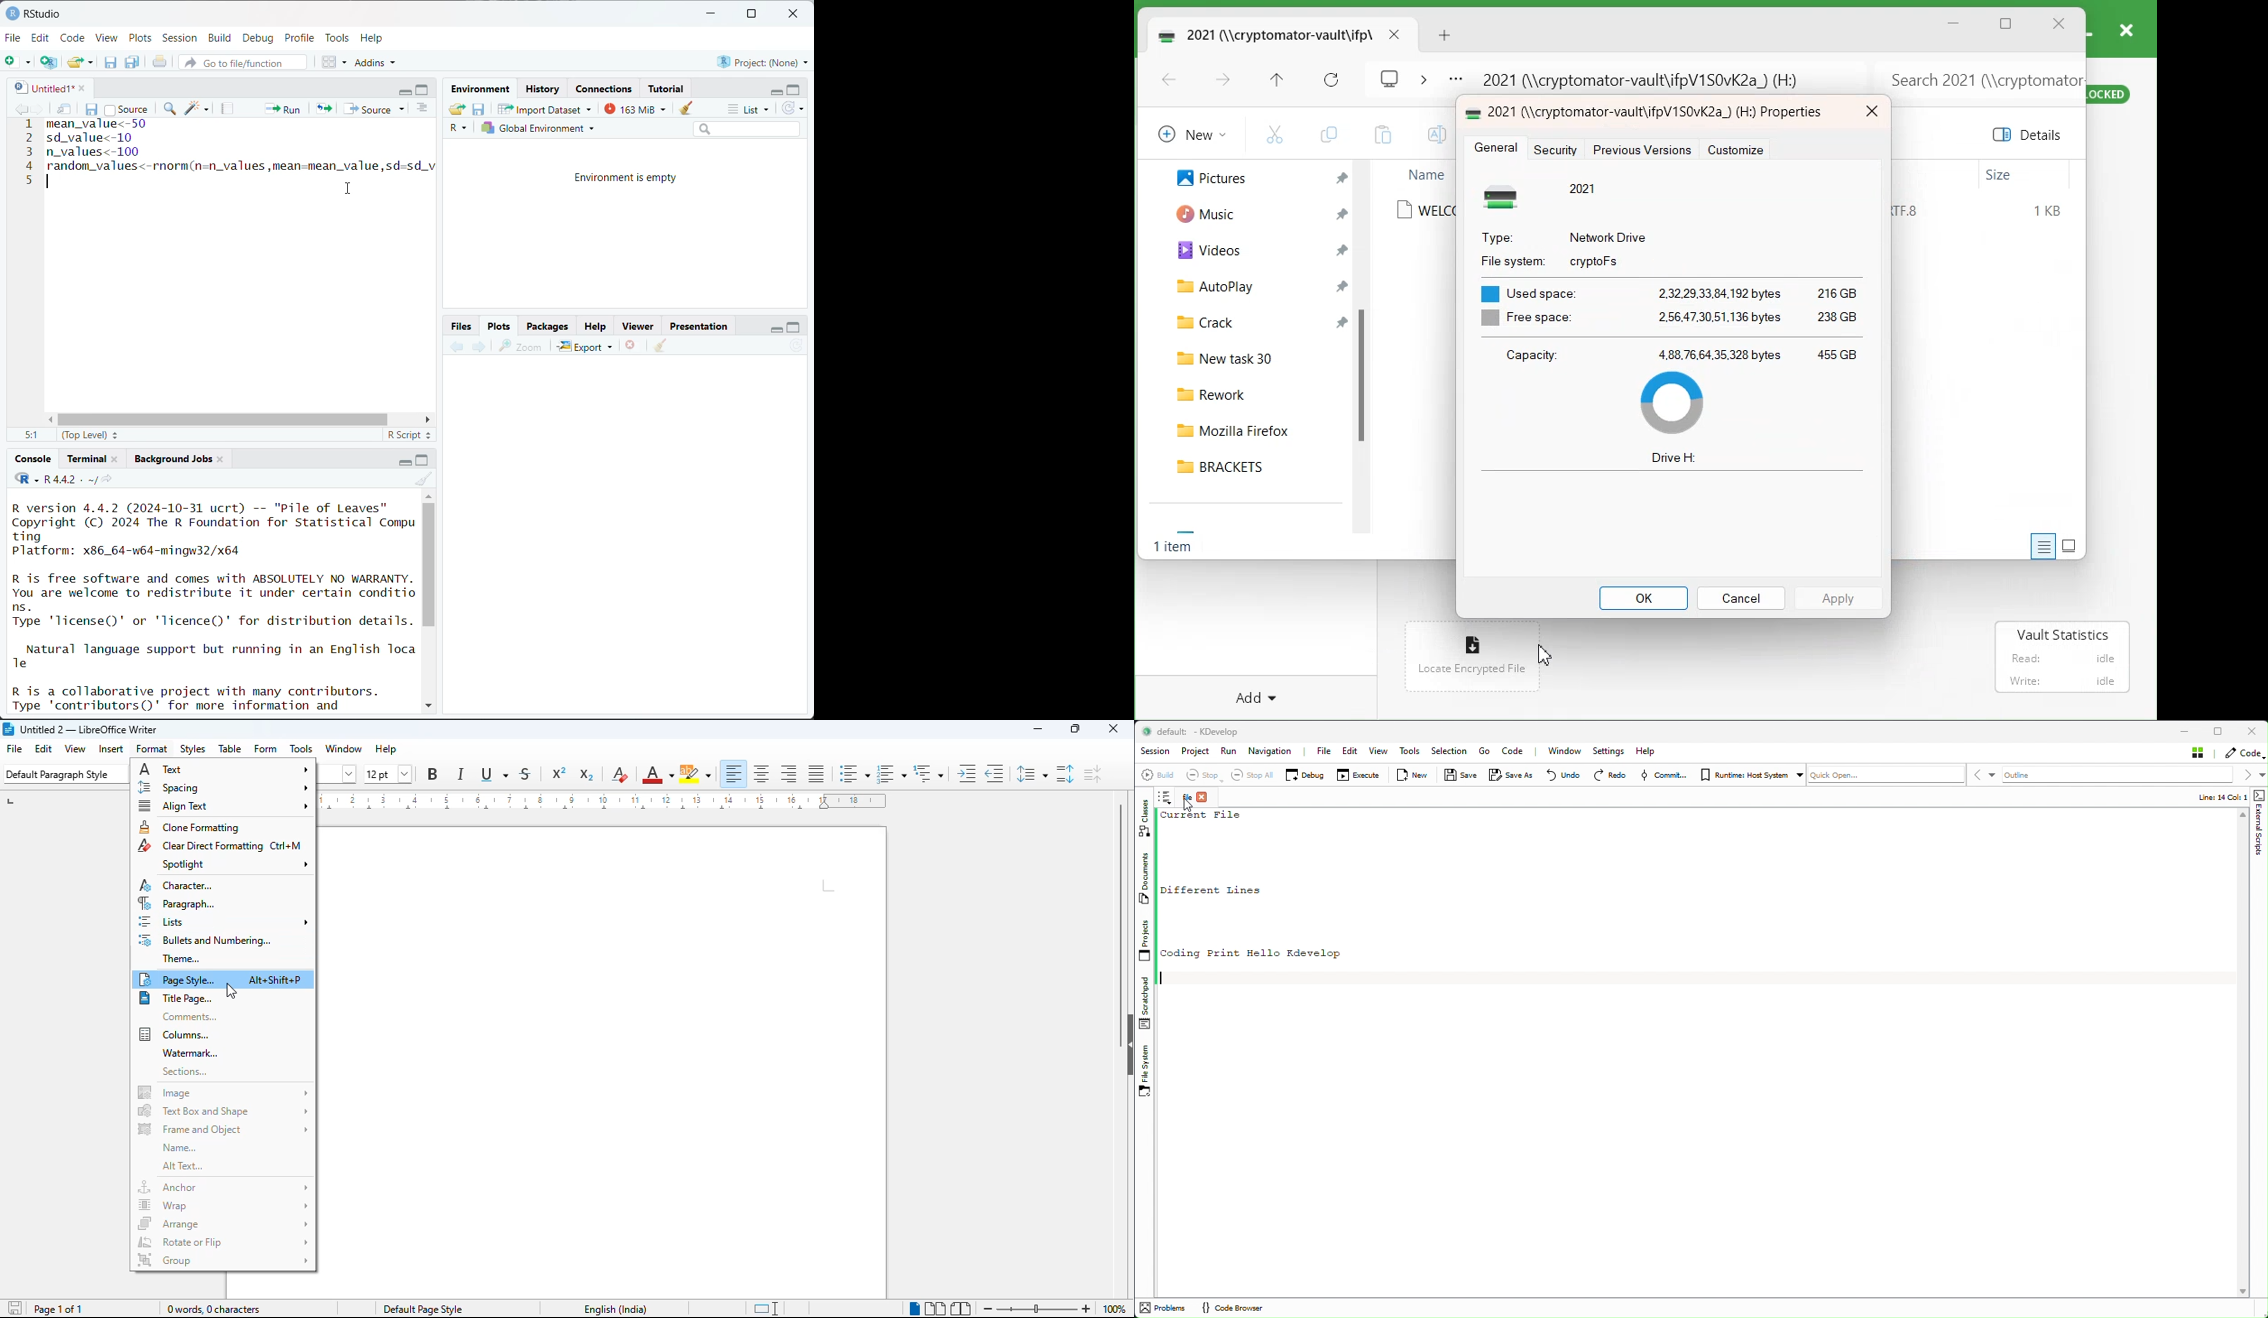  I want to click on clear all plots, so click(661, 346).